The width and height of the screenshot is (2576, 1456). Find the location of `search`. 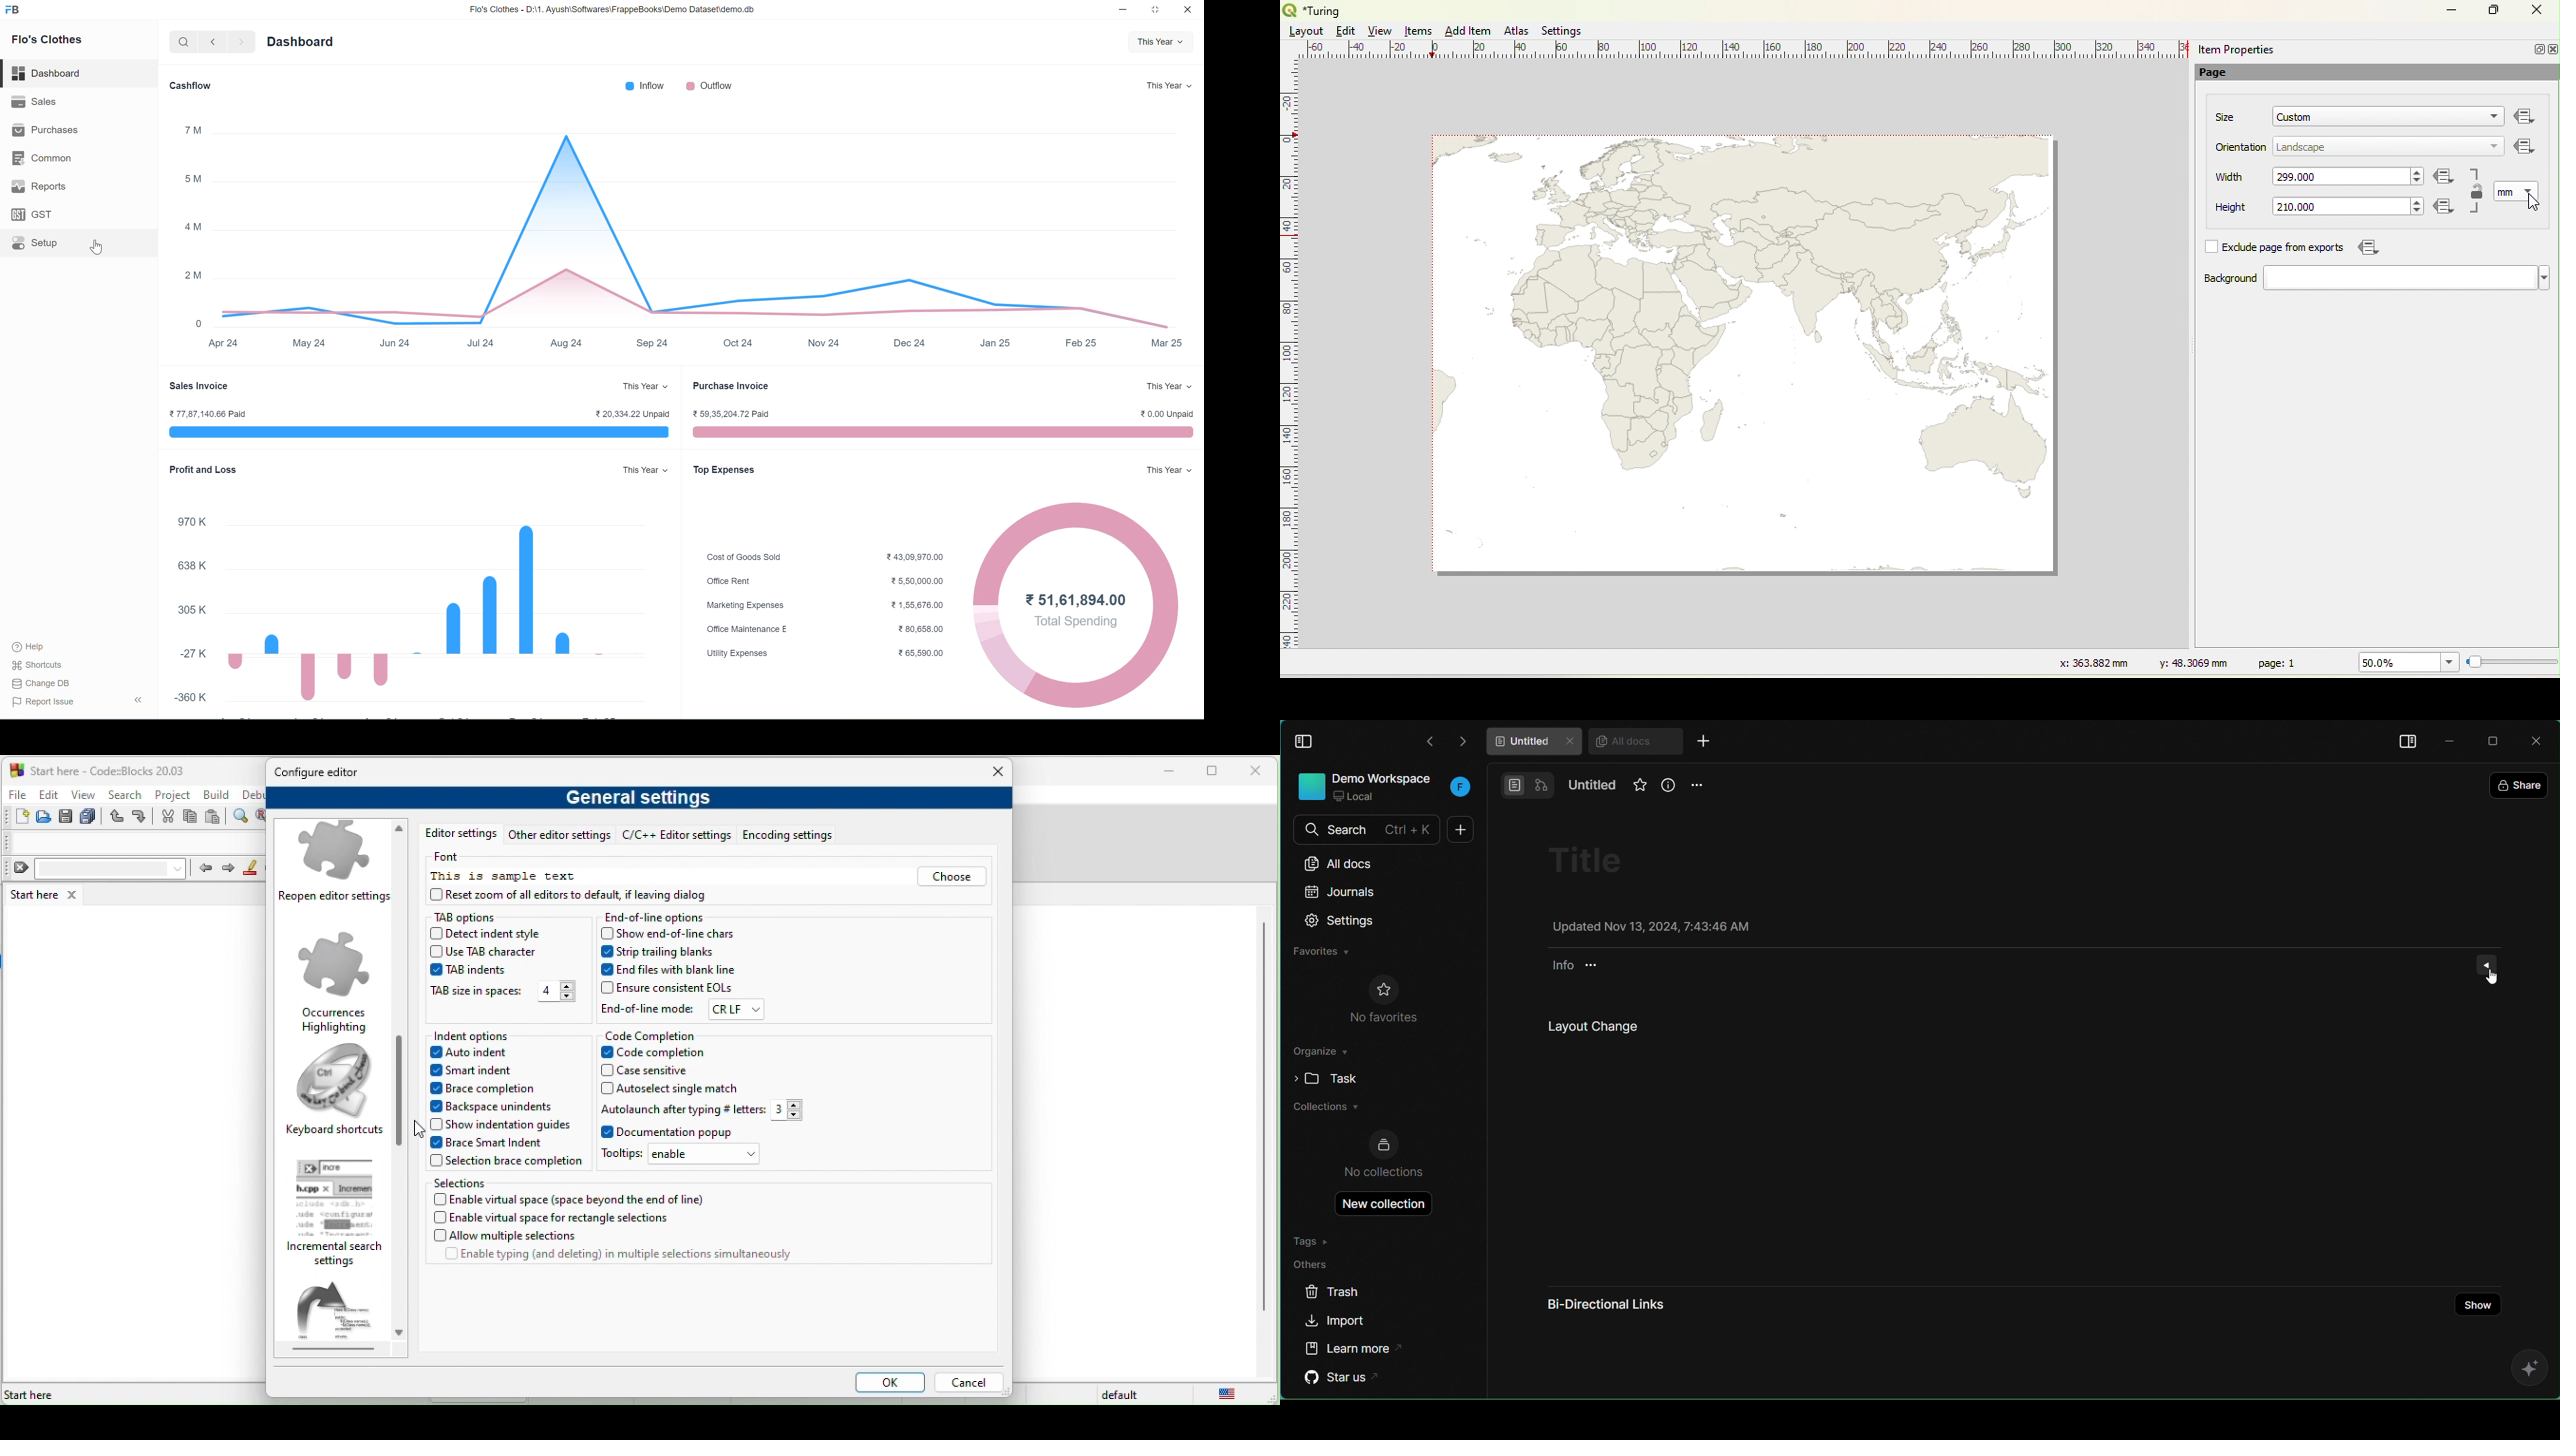

search is located at coordinates (184, 42).